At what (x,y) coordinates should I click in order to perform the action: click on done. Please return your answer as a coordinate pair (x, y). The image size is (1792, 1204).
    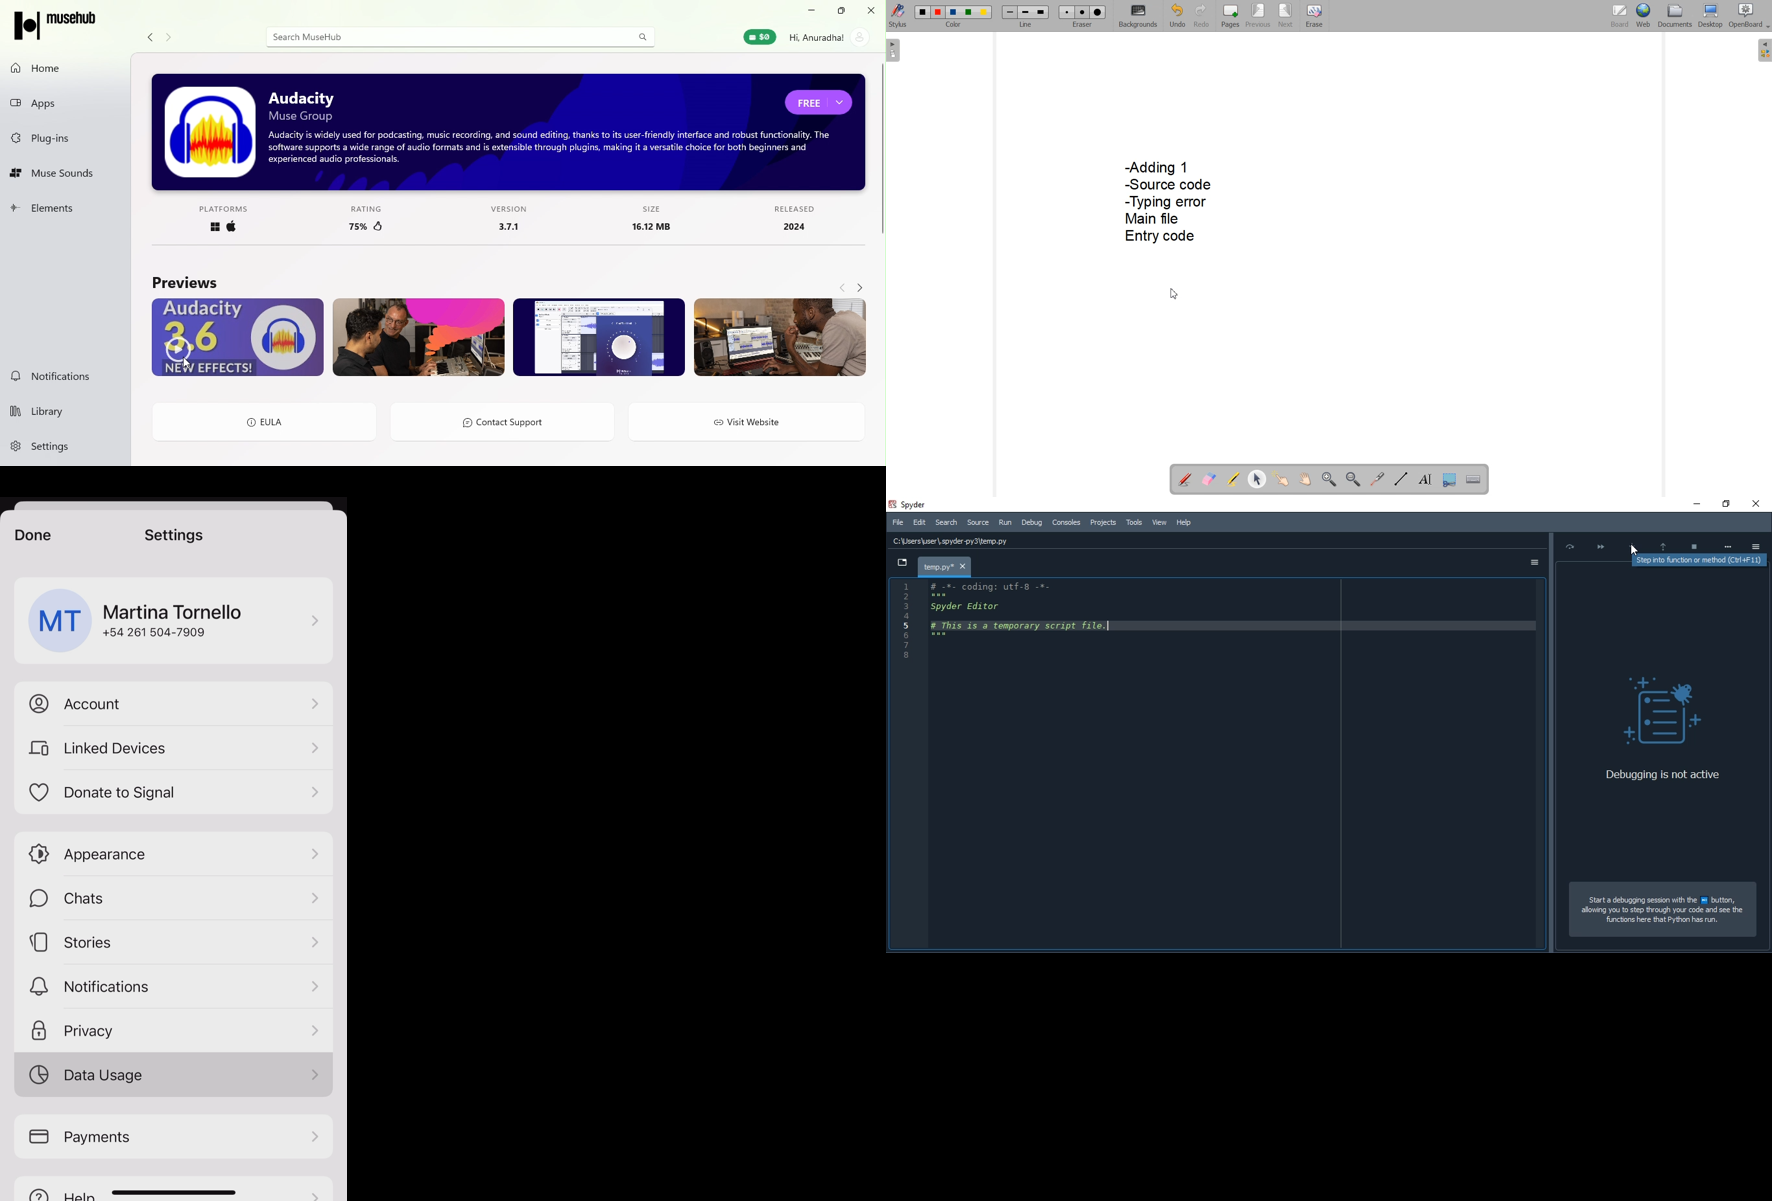
    Looking at the image, I should click on (33, 535).